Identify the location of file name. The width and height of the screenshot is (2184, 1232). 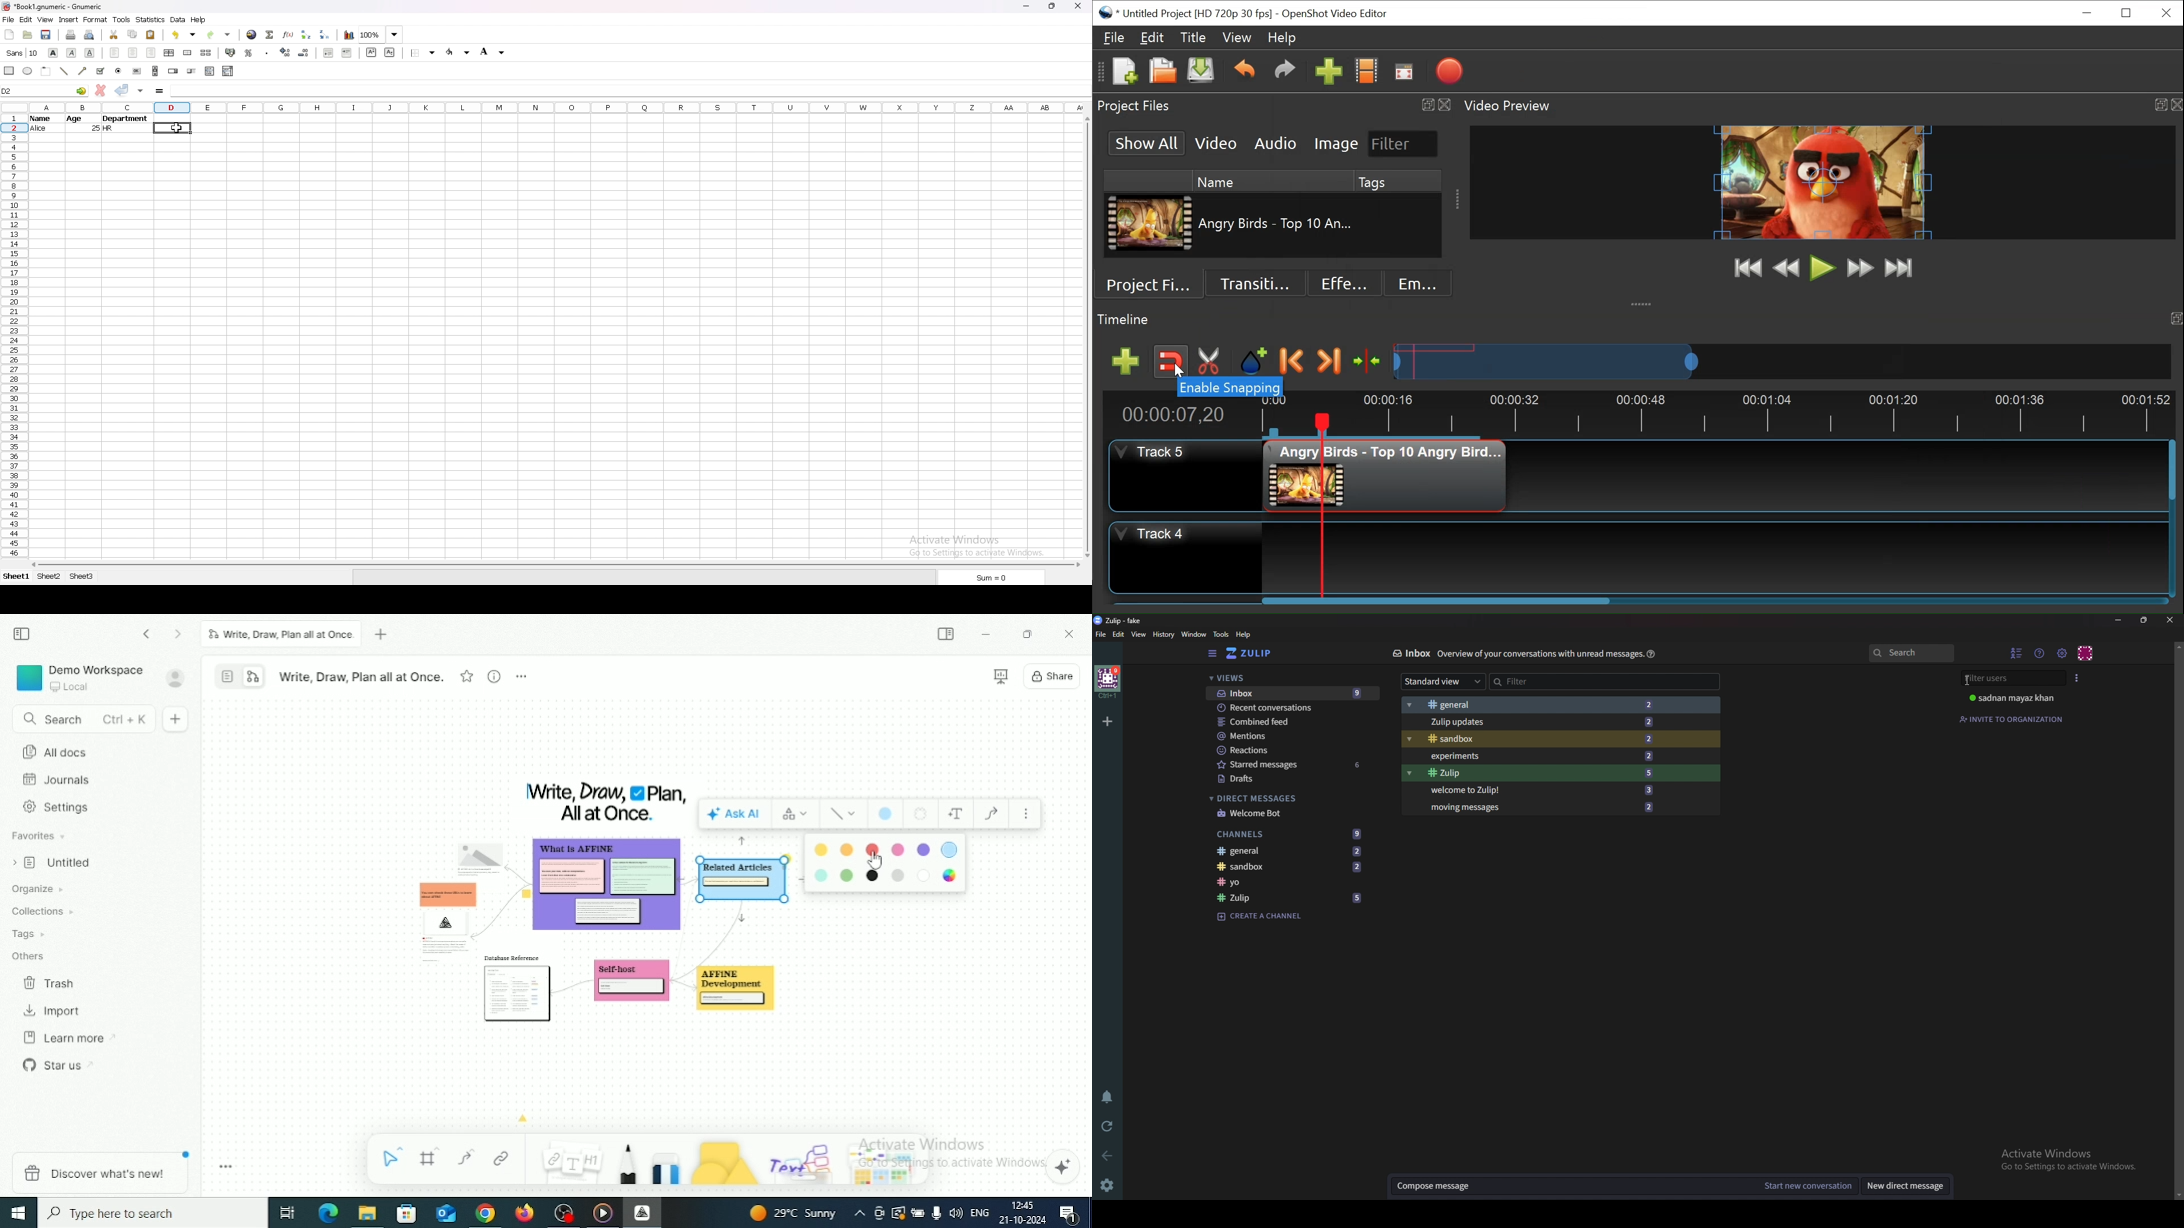
(54, 7).